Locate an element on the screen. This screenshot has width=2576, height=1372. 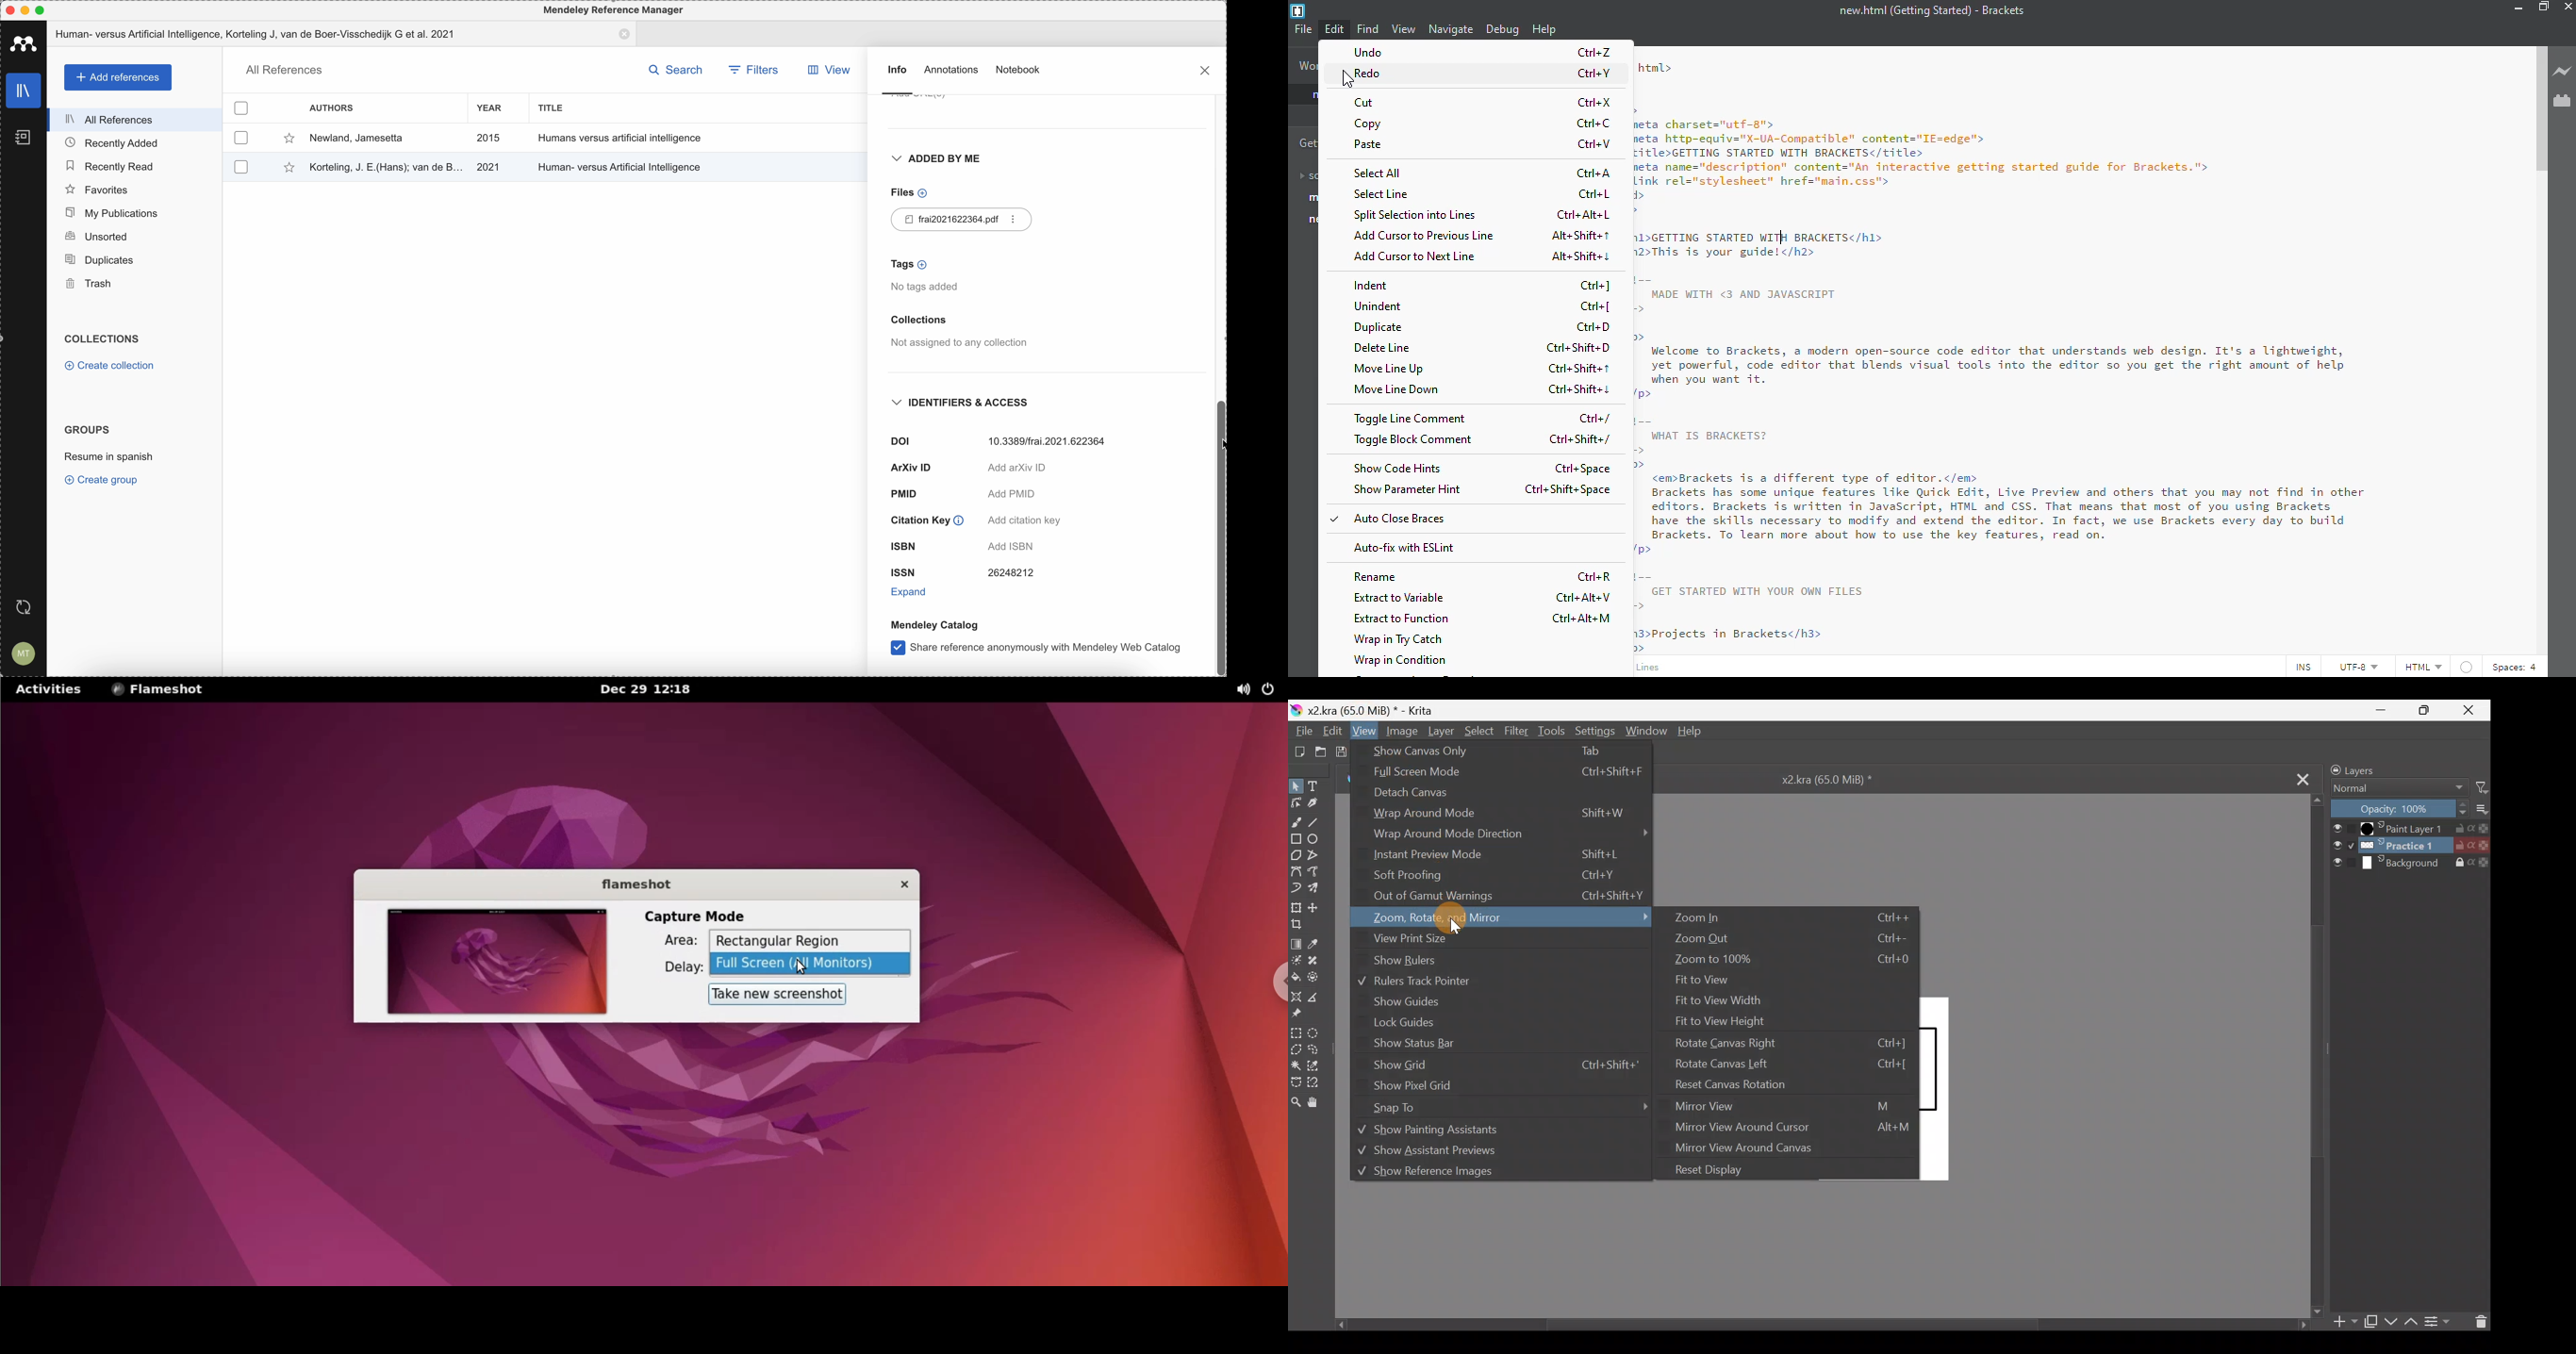
mendeley catalog is located at coordinates (934, 624).